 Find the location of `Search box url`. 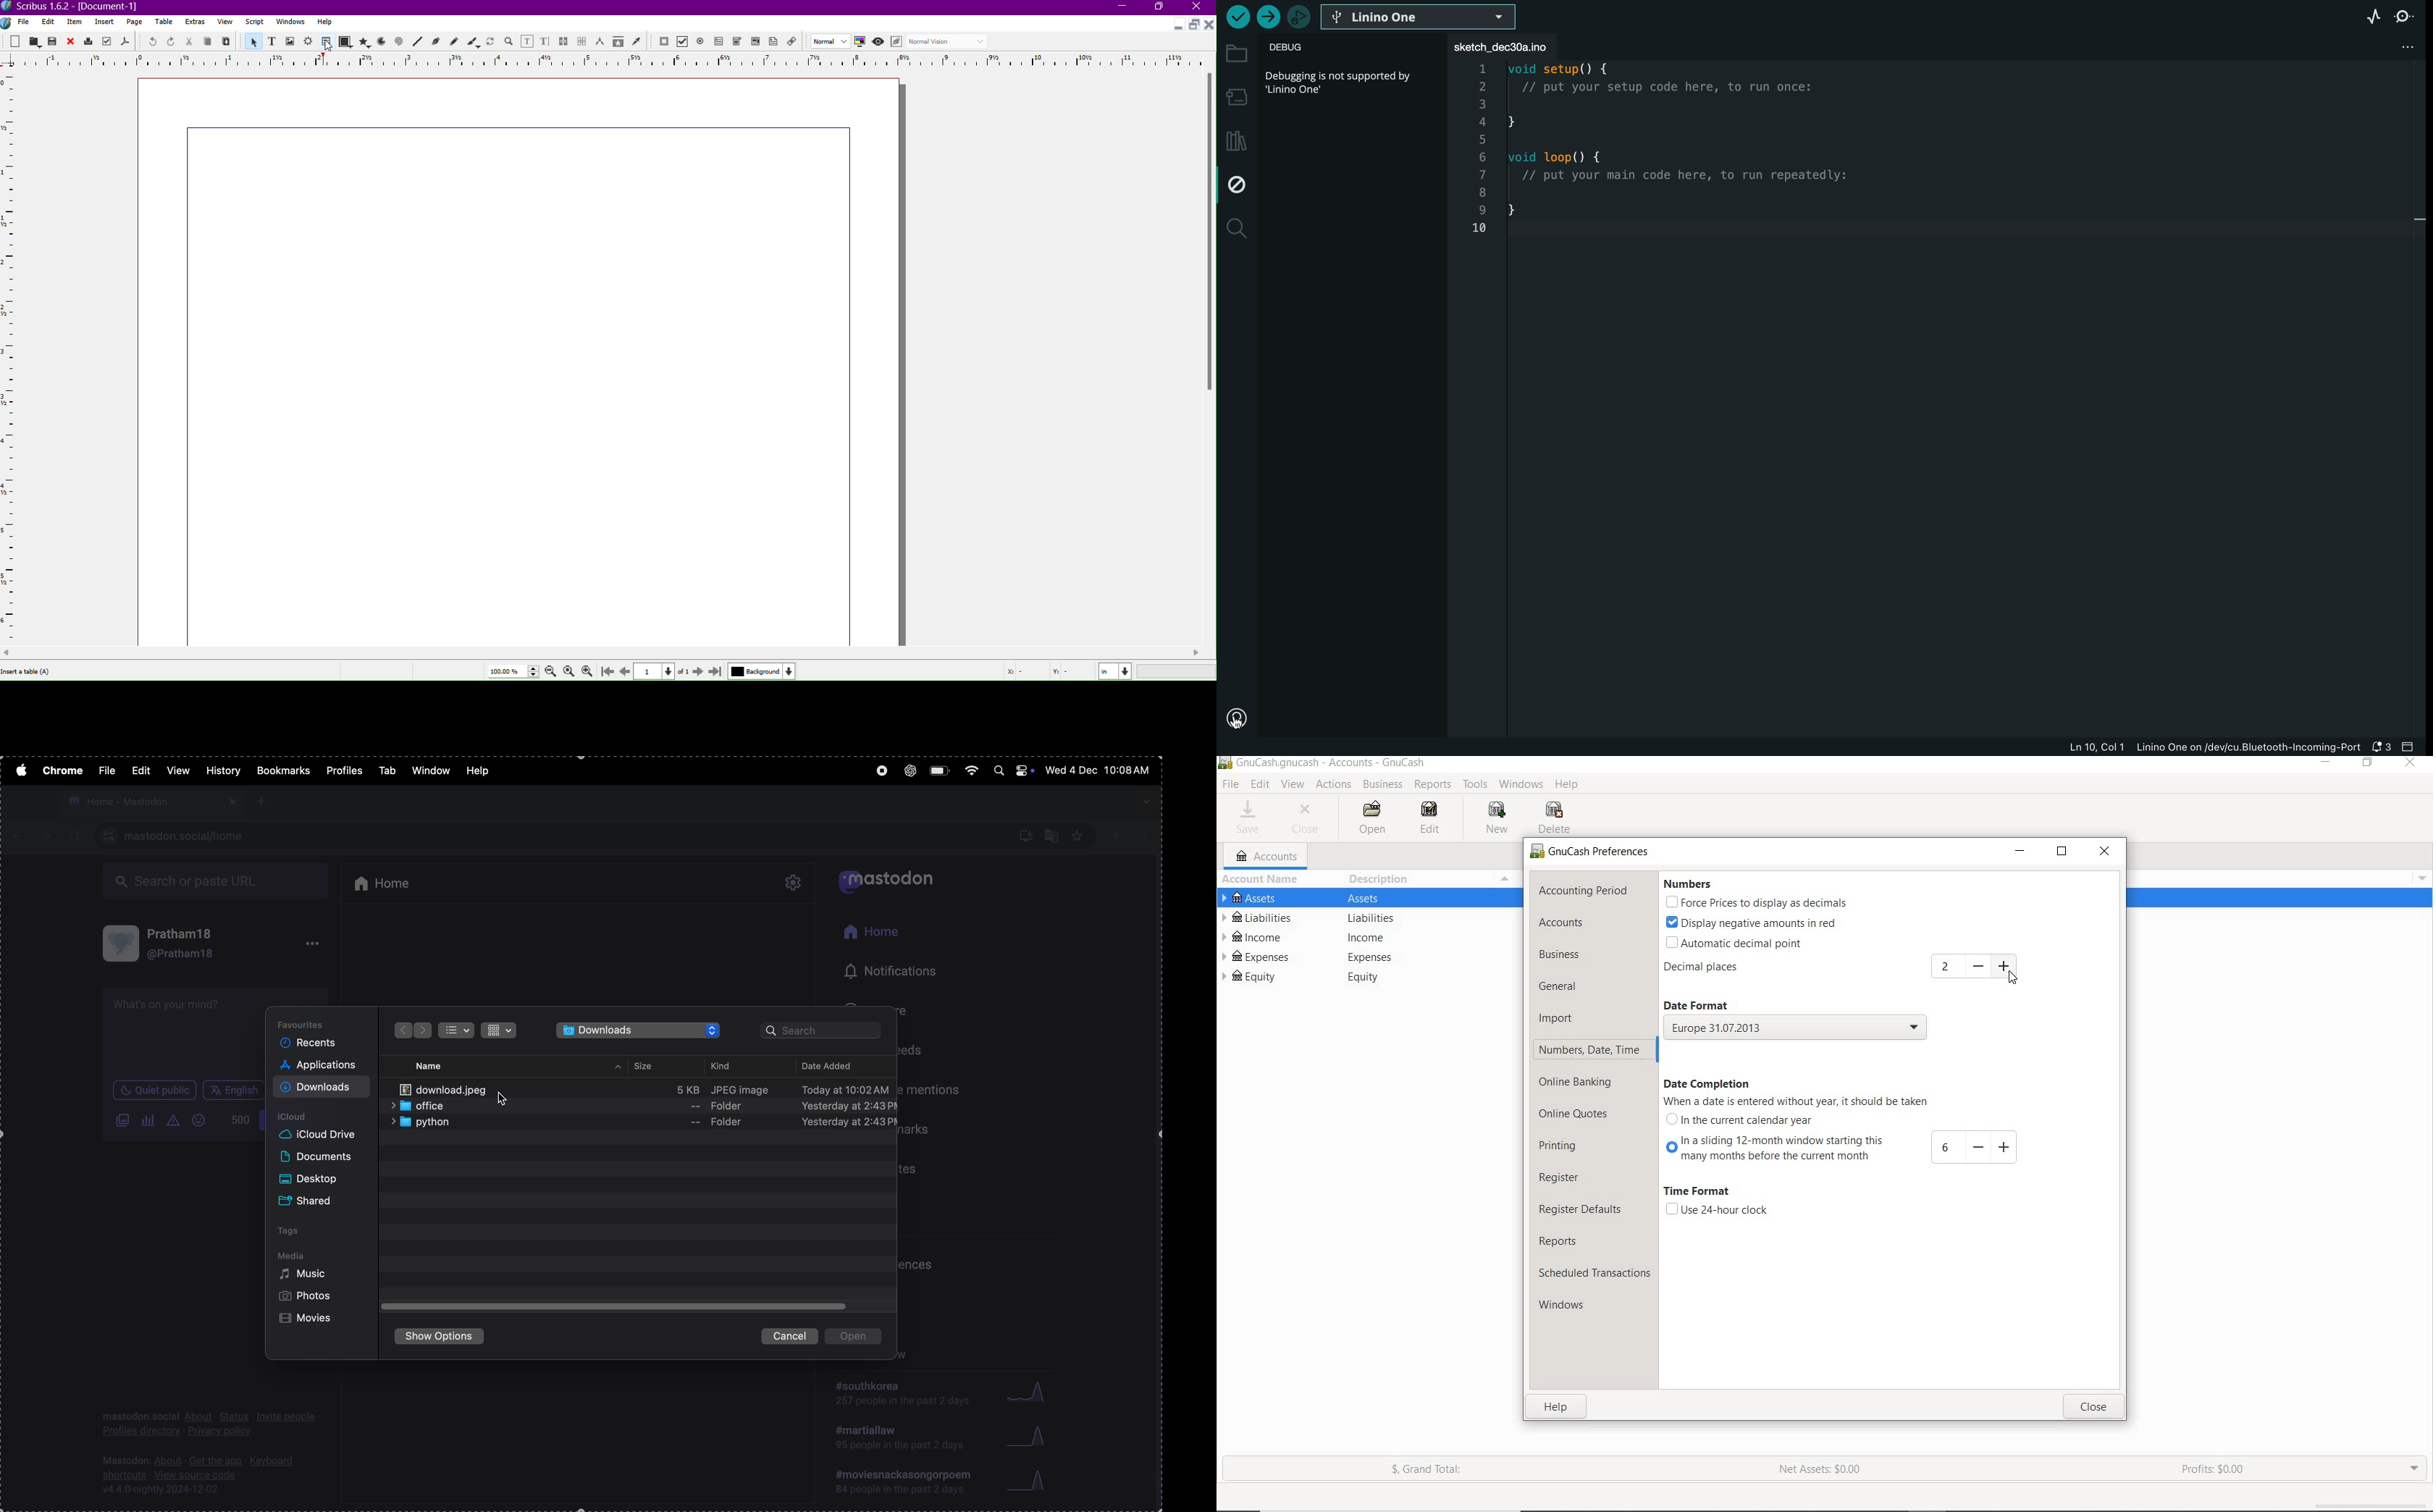

Search box url is located at coordinates (218, 883).